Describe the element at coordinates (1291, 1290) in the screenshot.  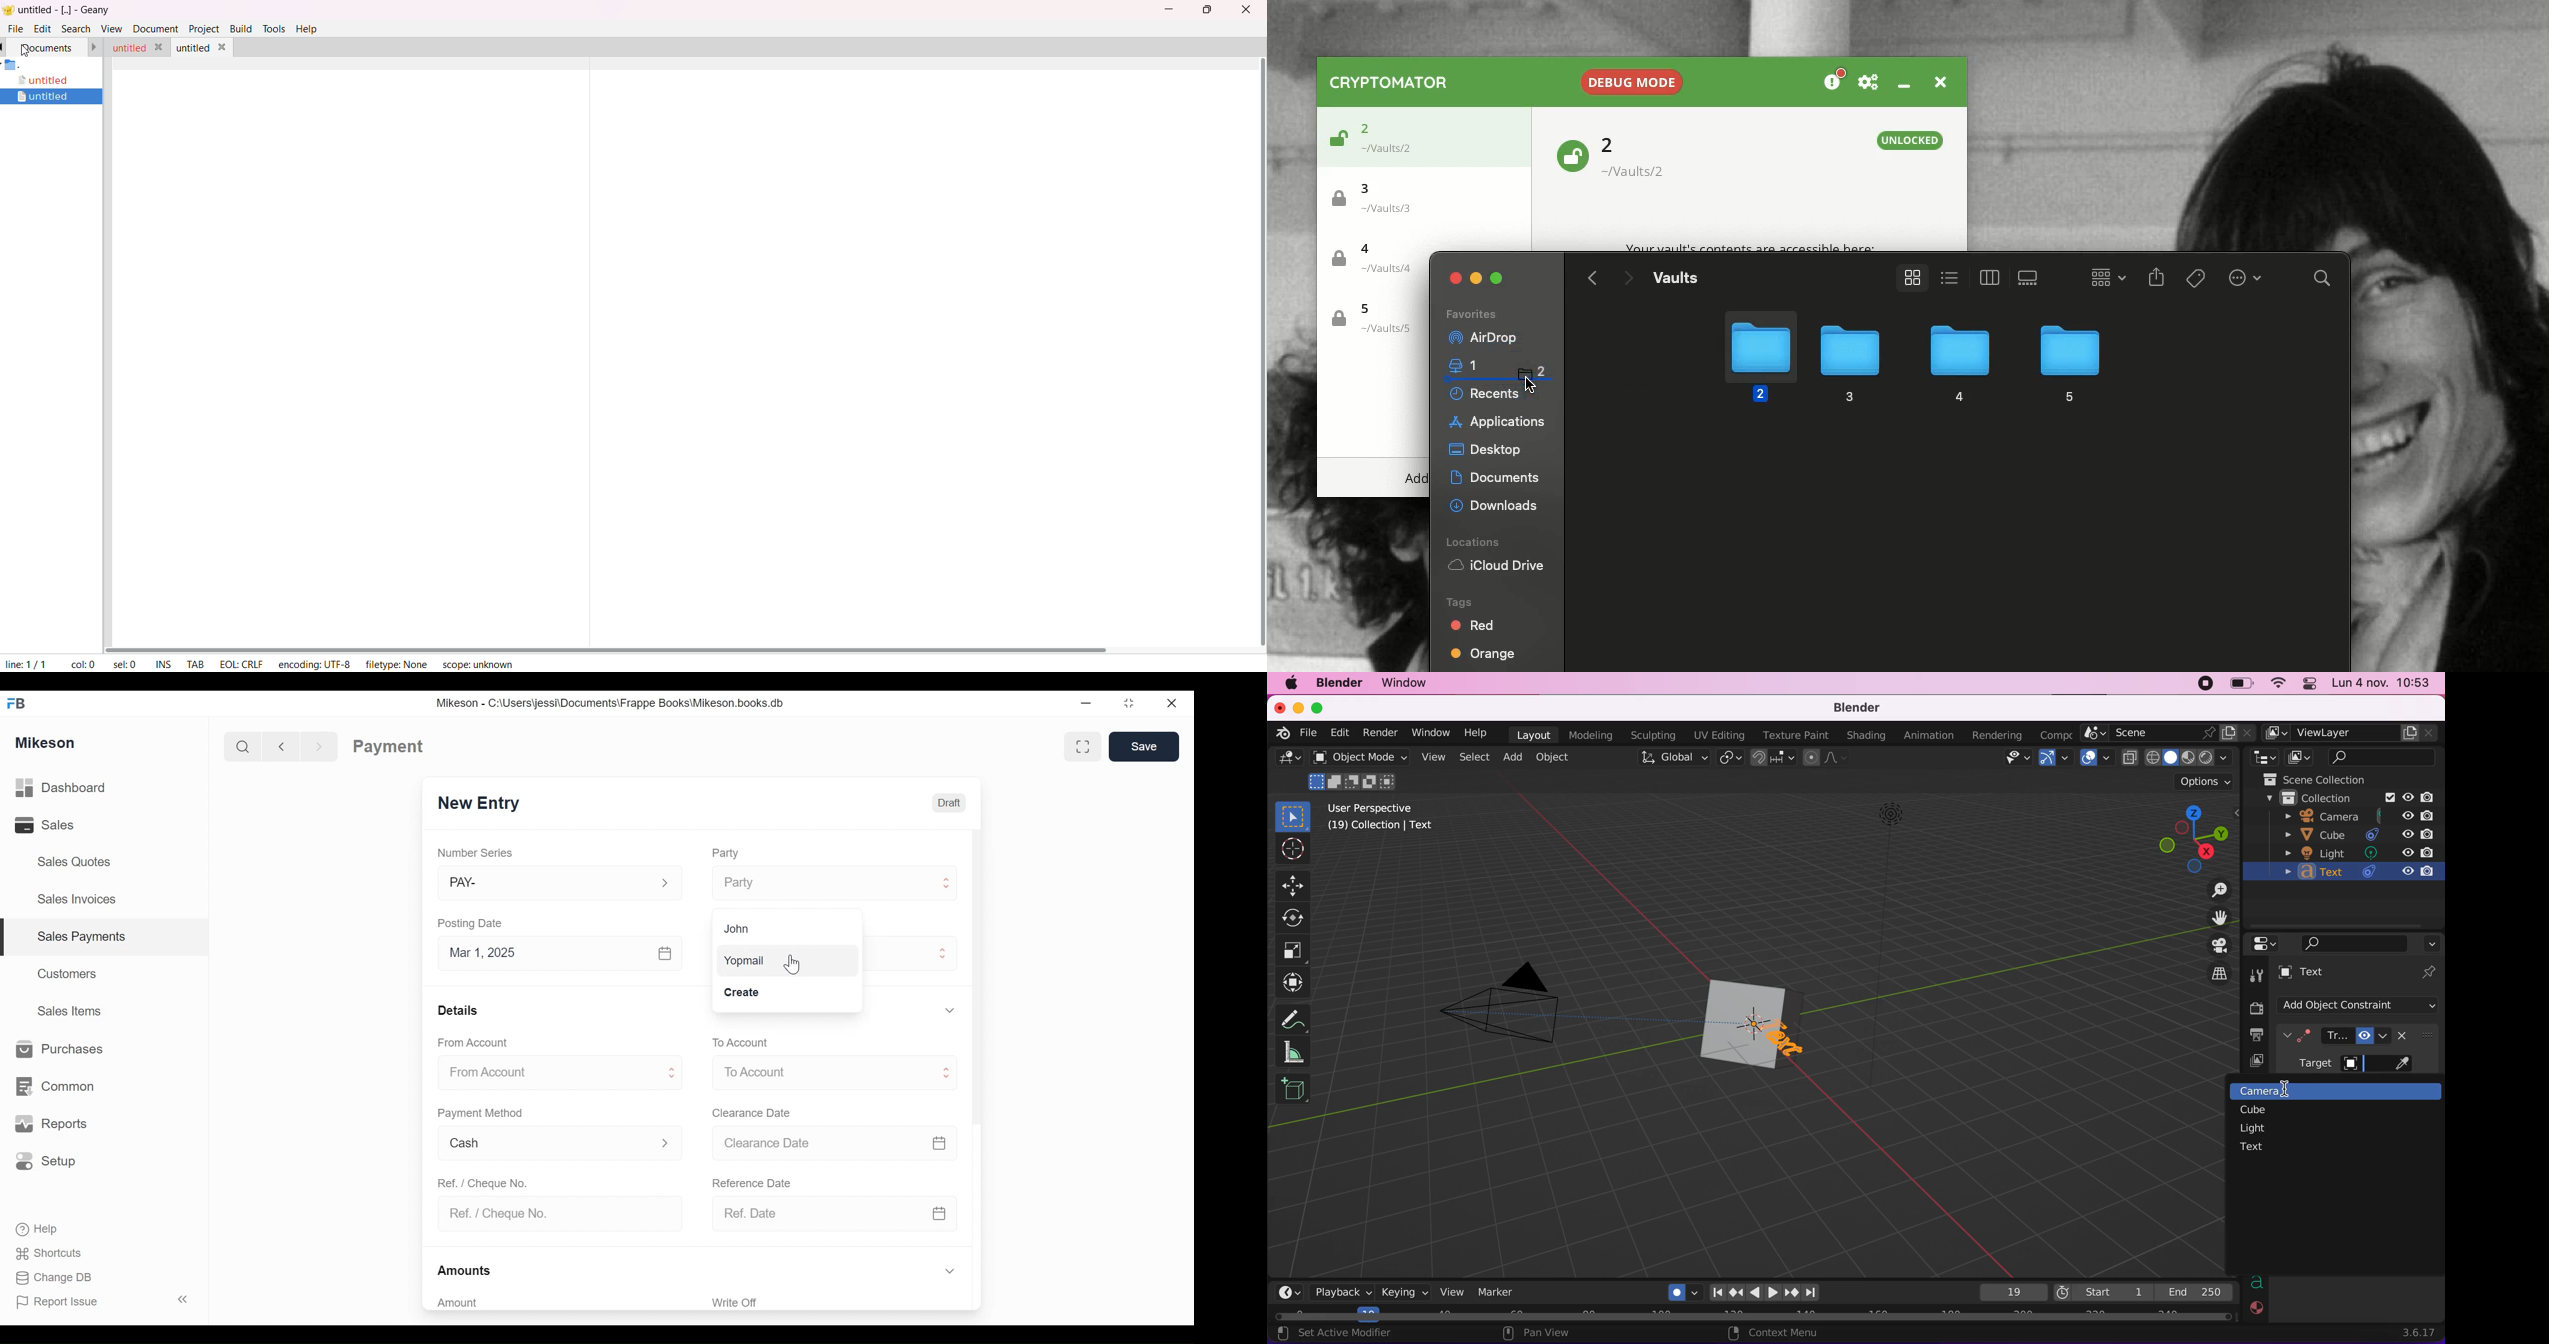
I see `editor type` at that location.